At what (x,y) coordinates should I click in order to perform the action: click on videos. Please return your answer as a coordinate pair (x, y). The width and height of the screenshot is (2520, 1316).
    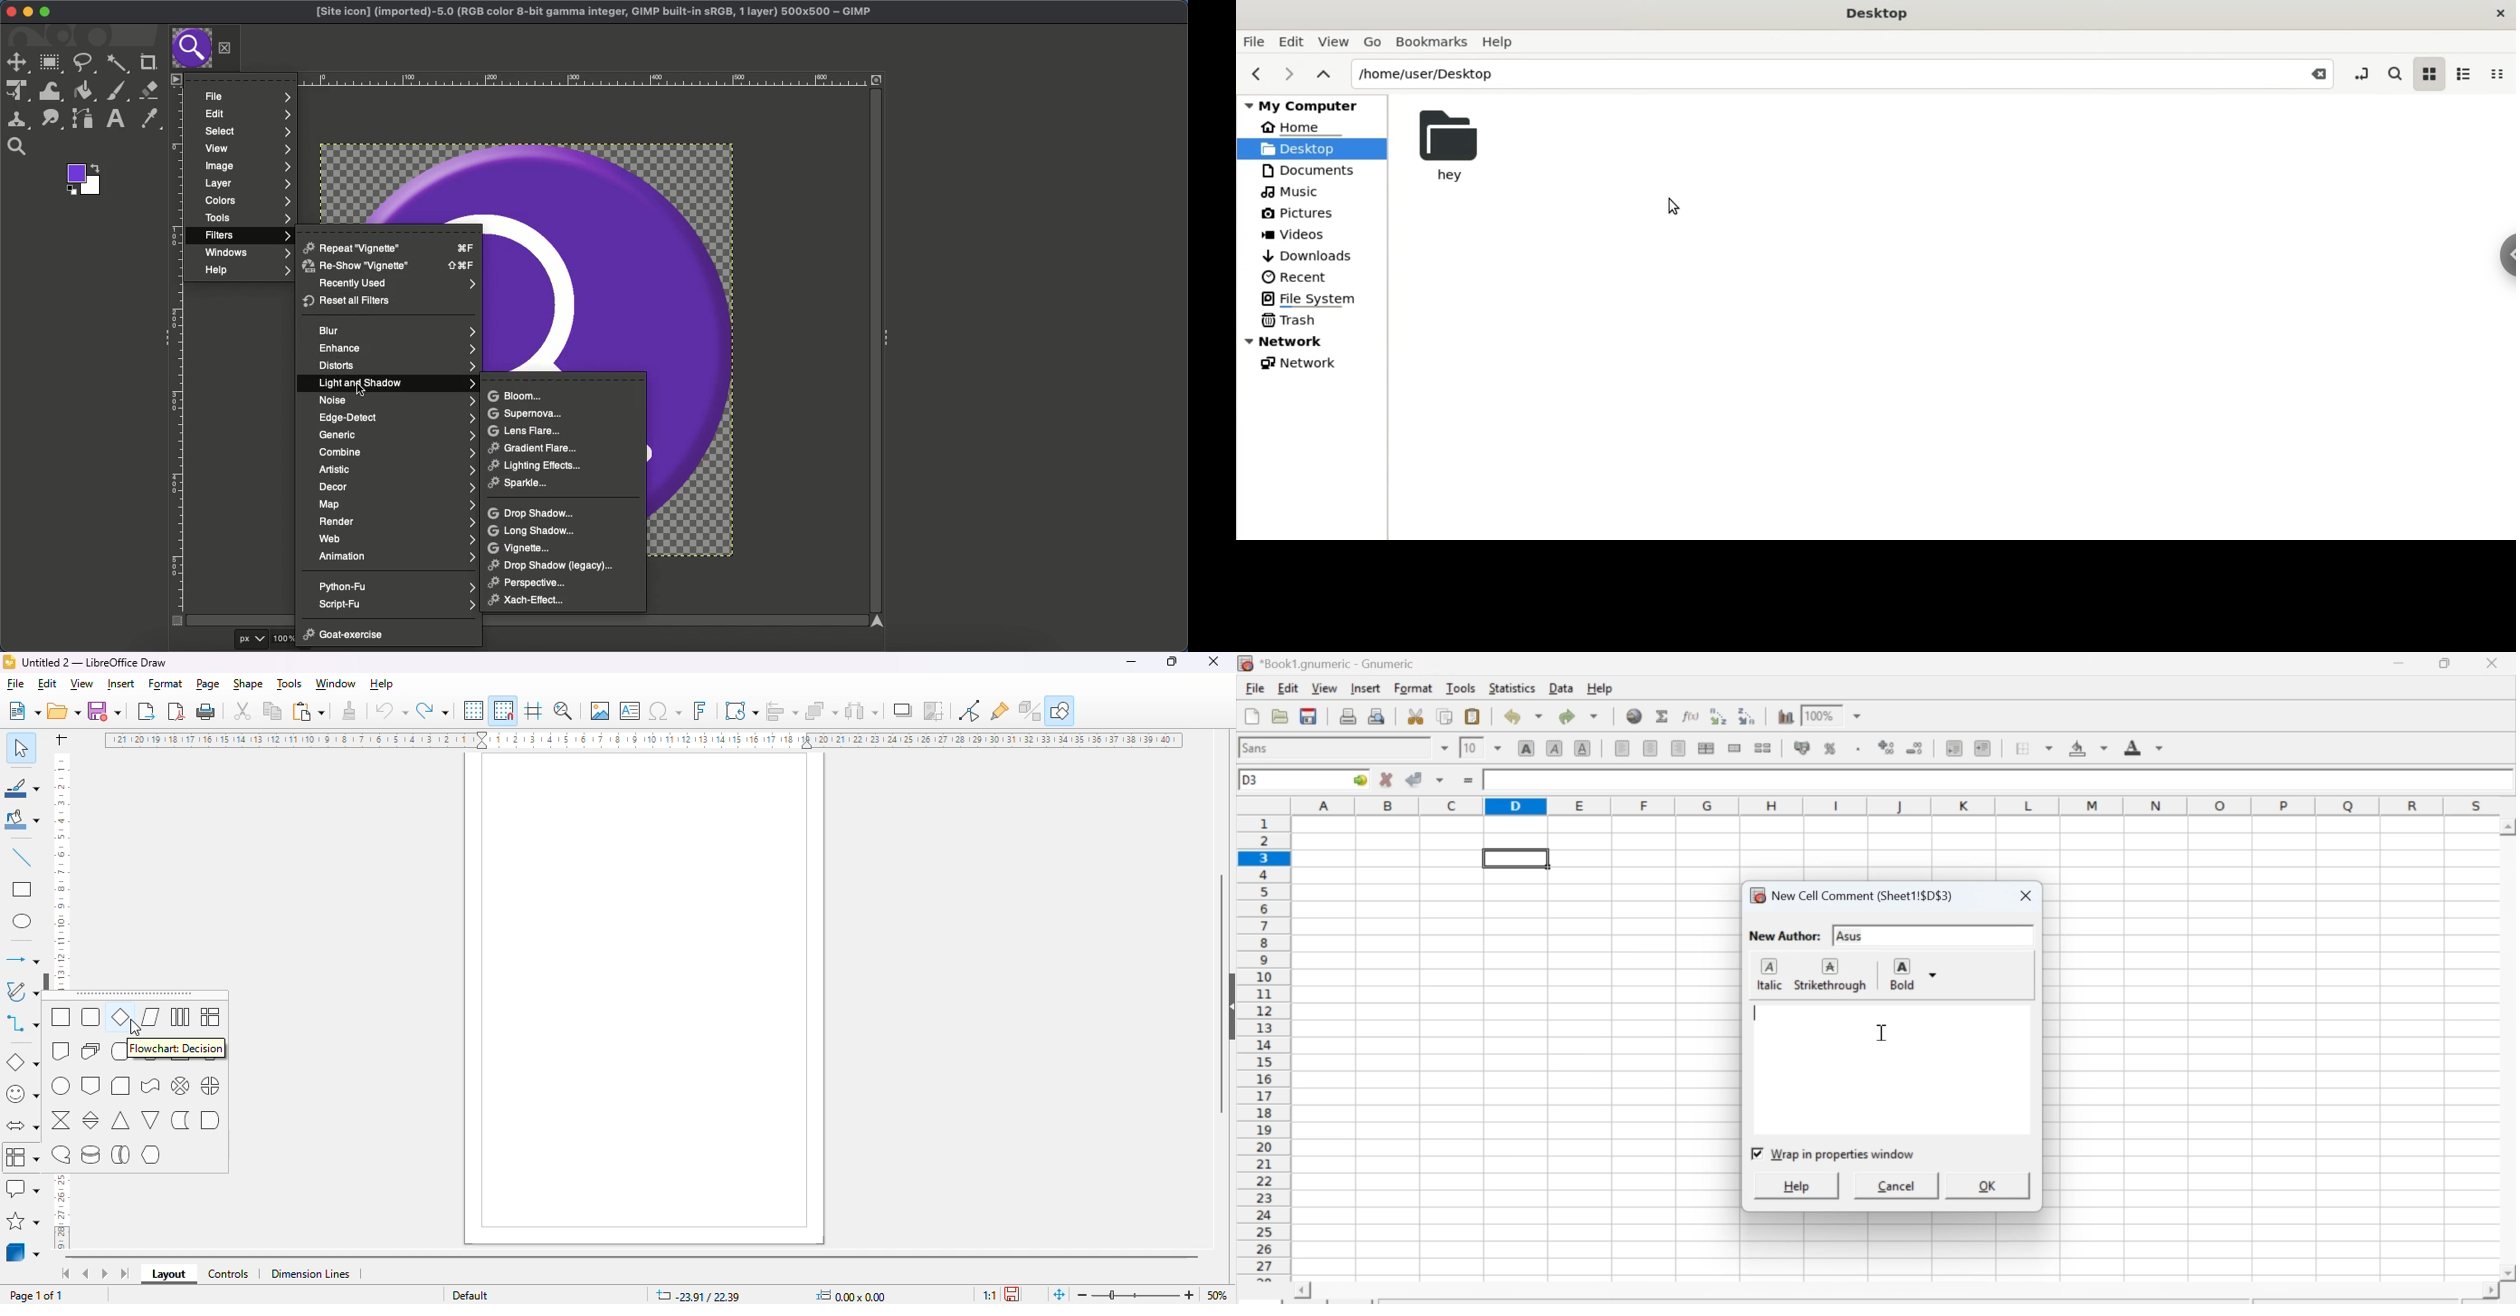
    Looking at the image, I should click on (1303, 234).